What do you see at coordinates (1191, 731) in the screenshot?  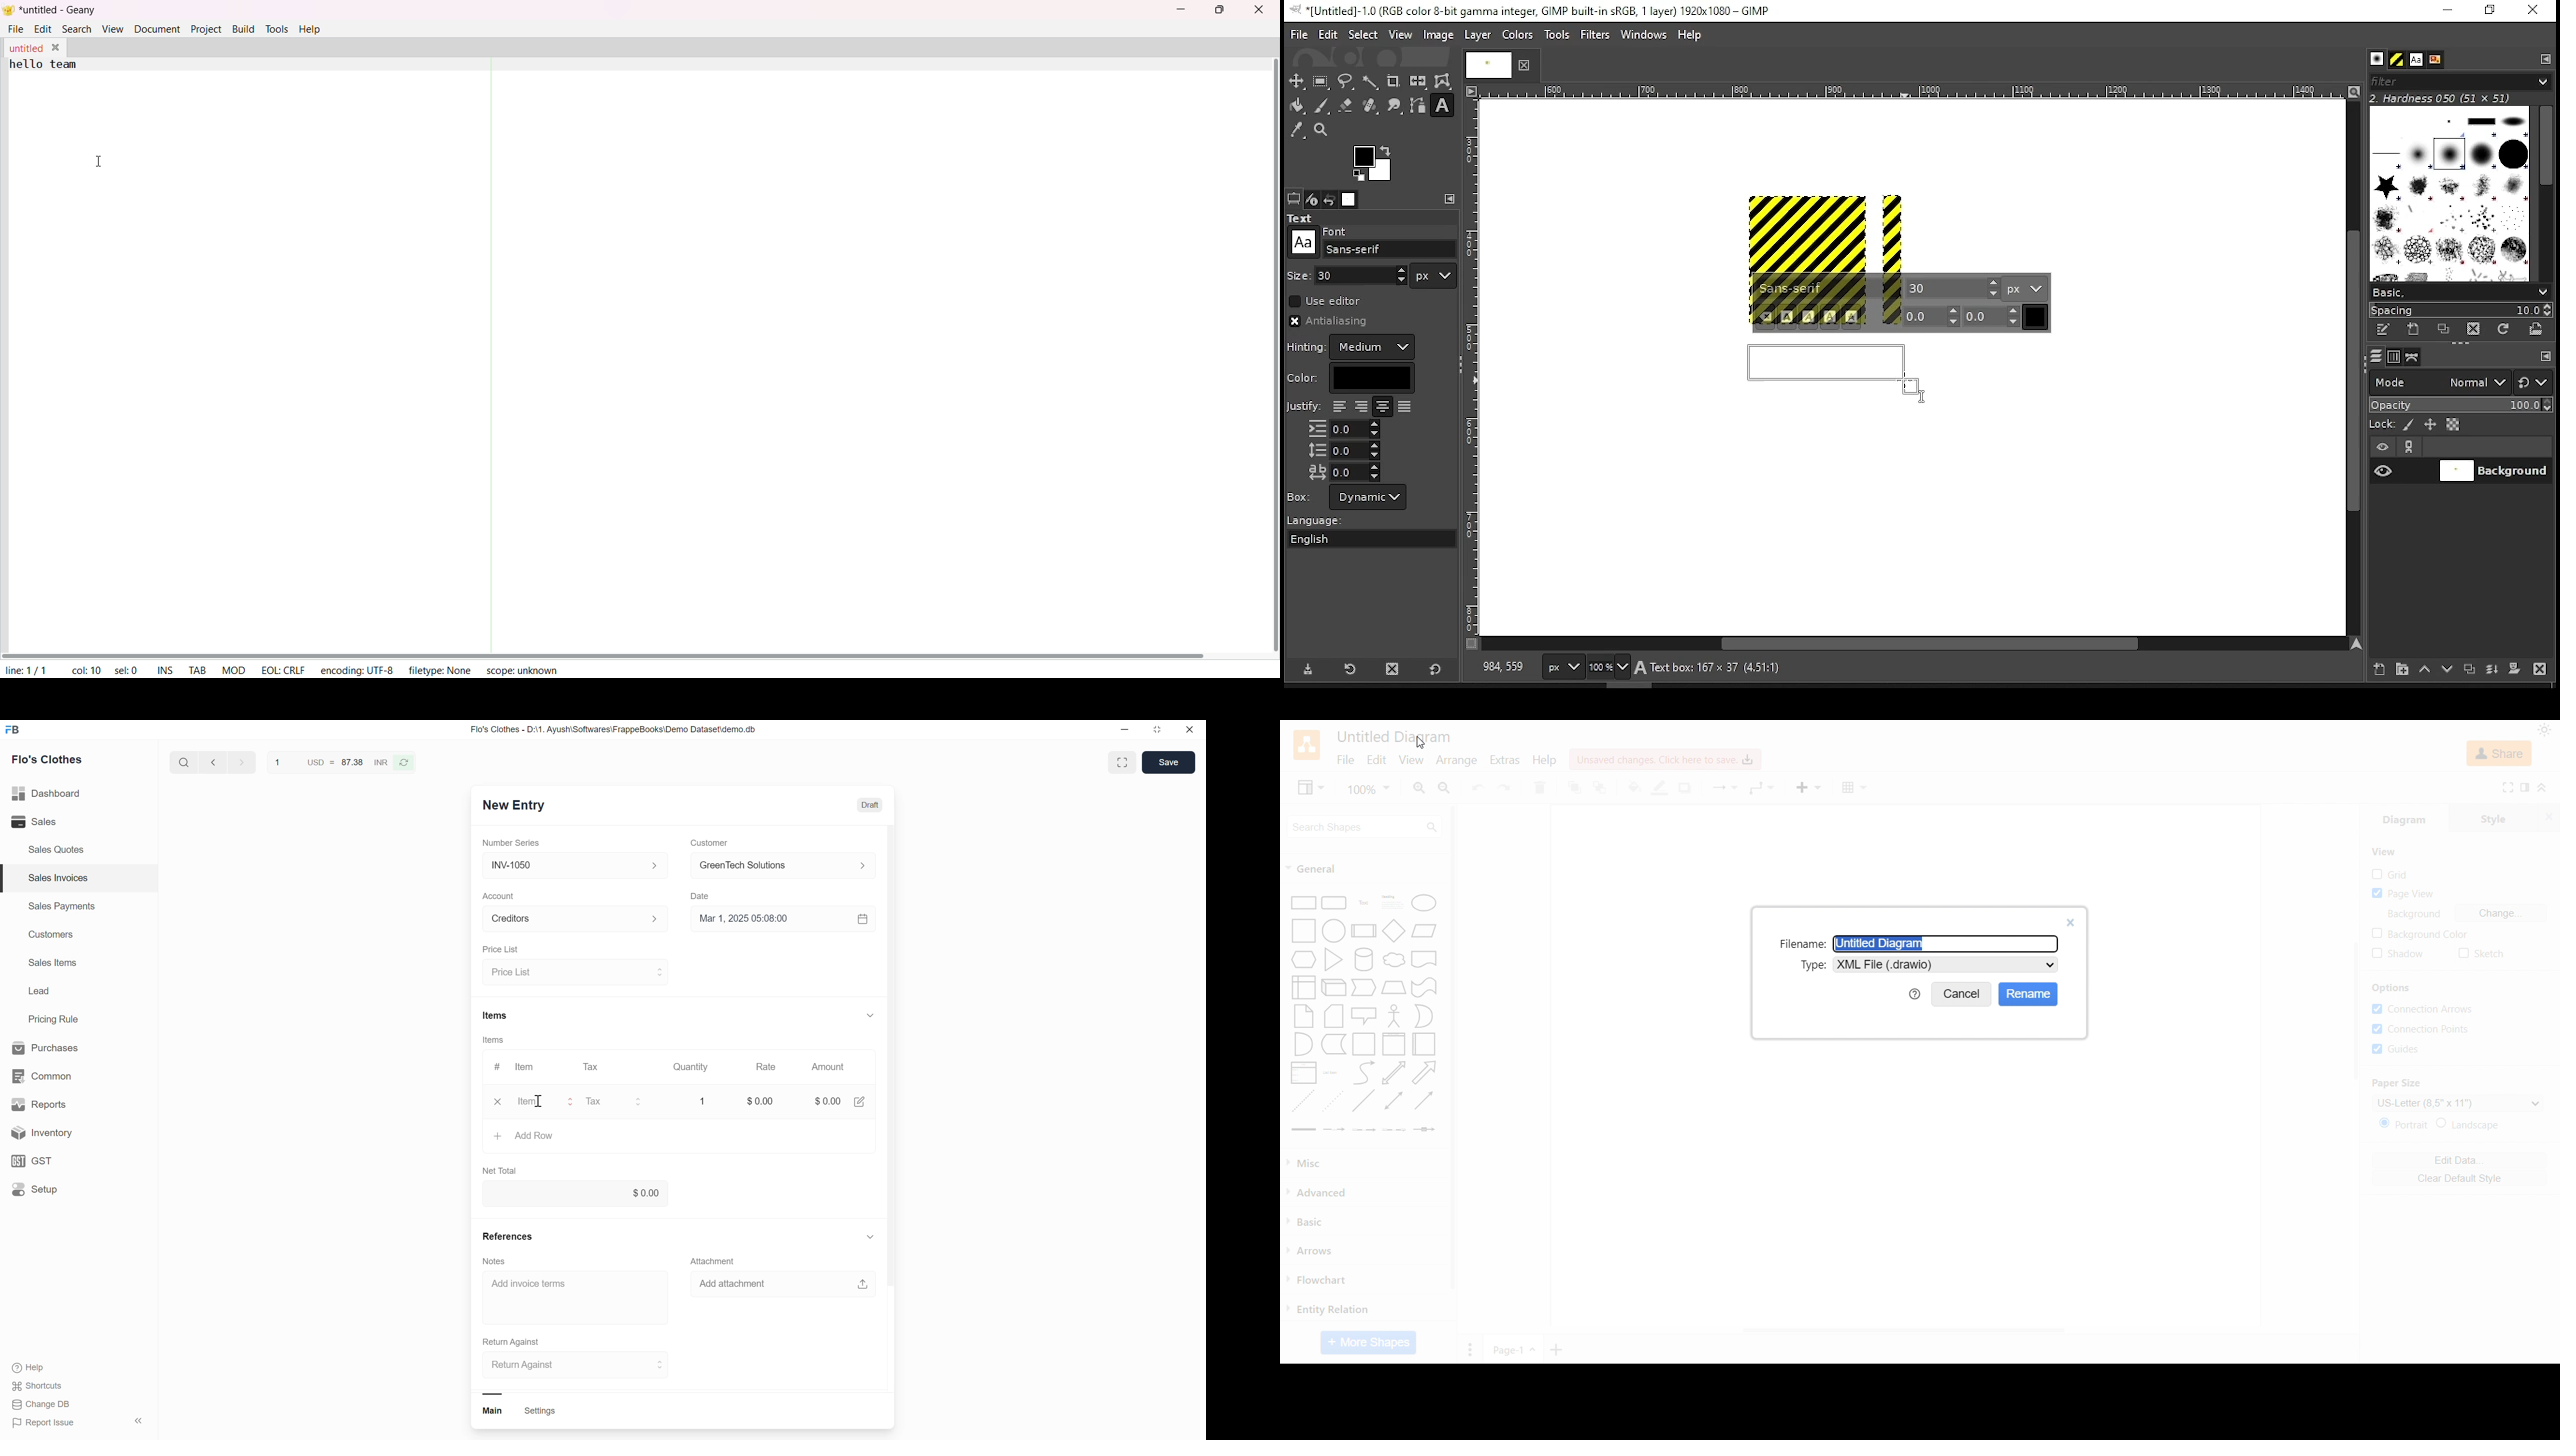 I see `close ` at bounding box center [1191, 731].